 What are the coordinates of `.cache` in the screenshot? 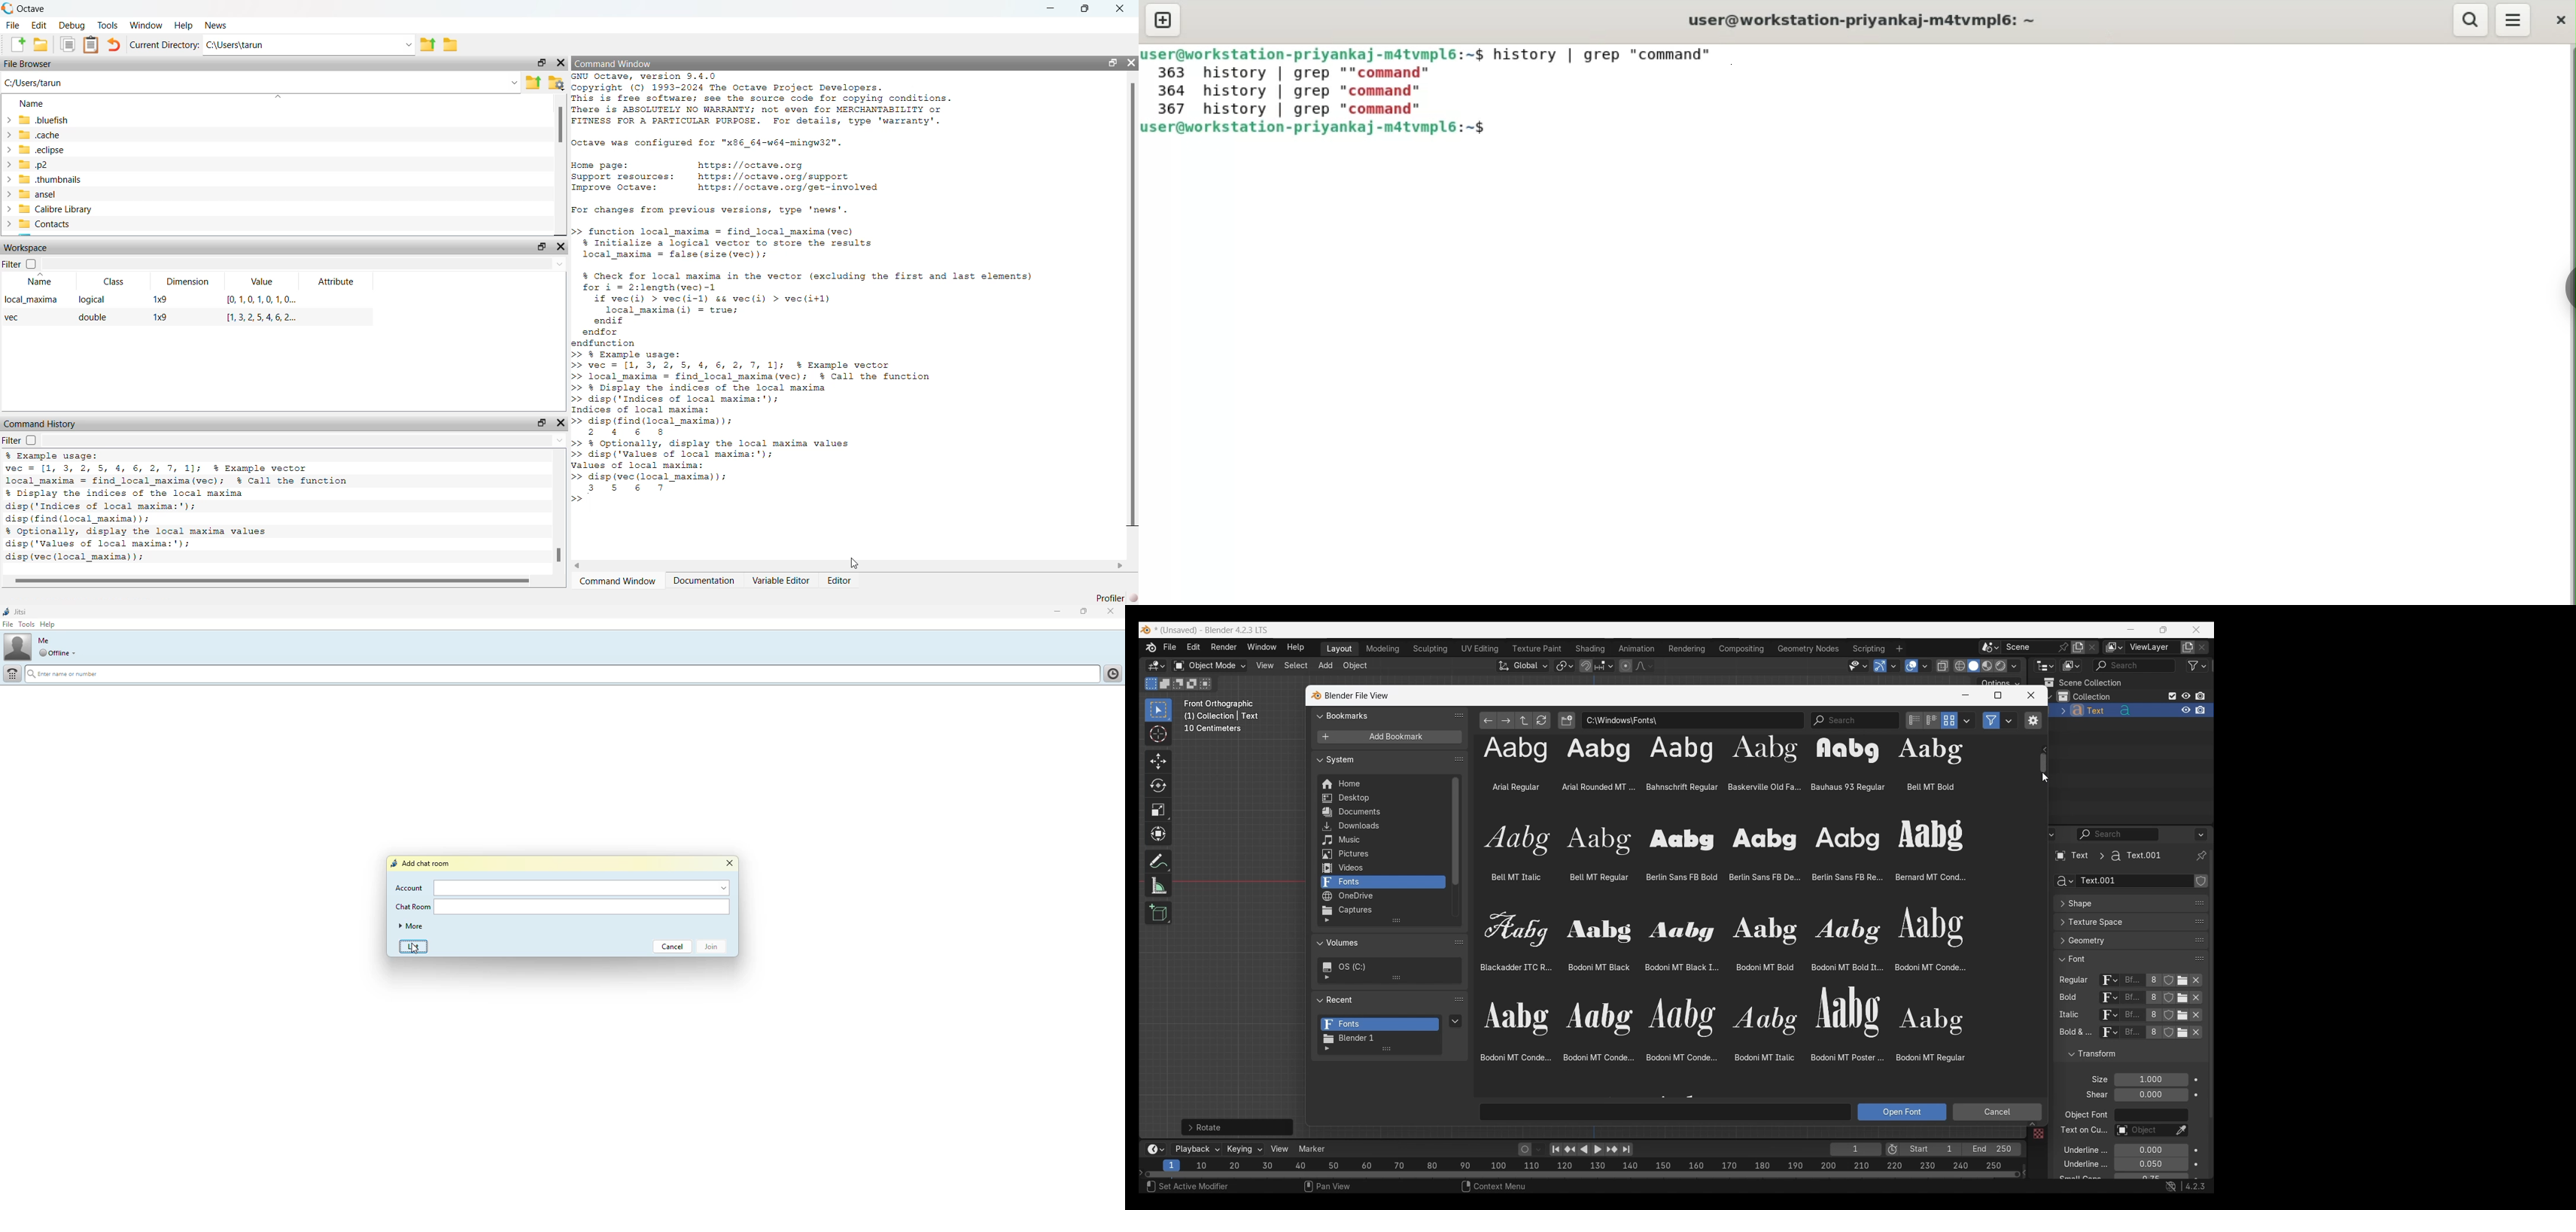 It's located at (40, 135).